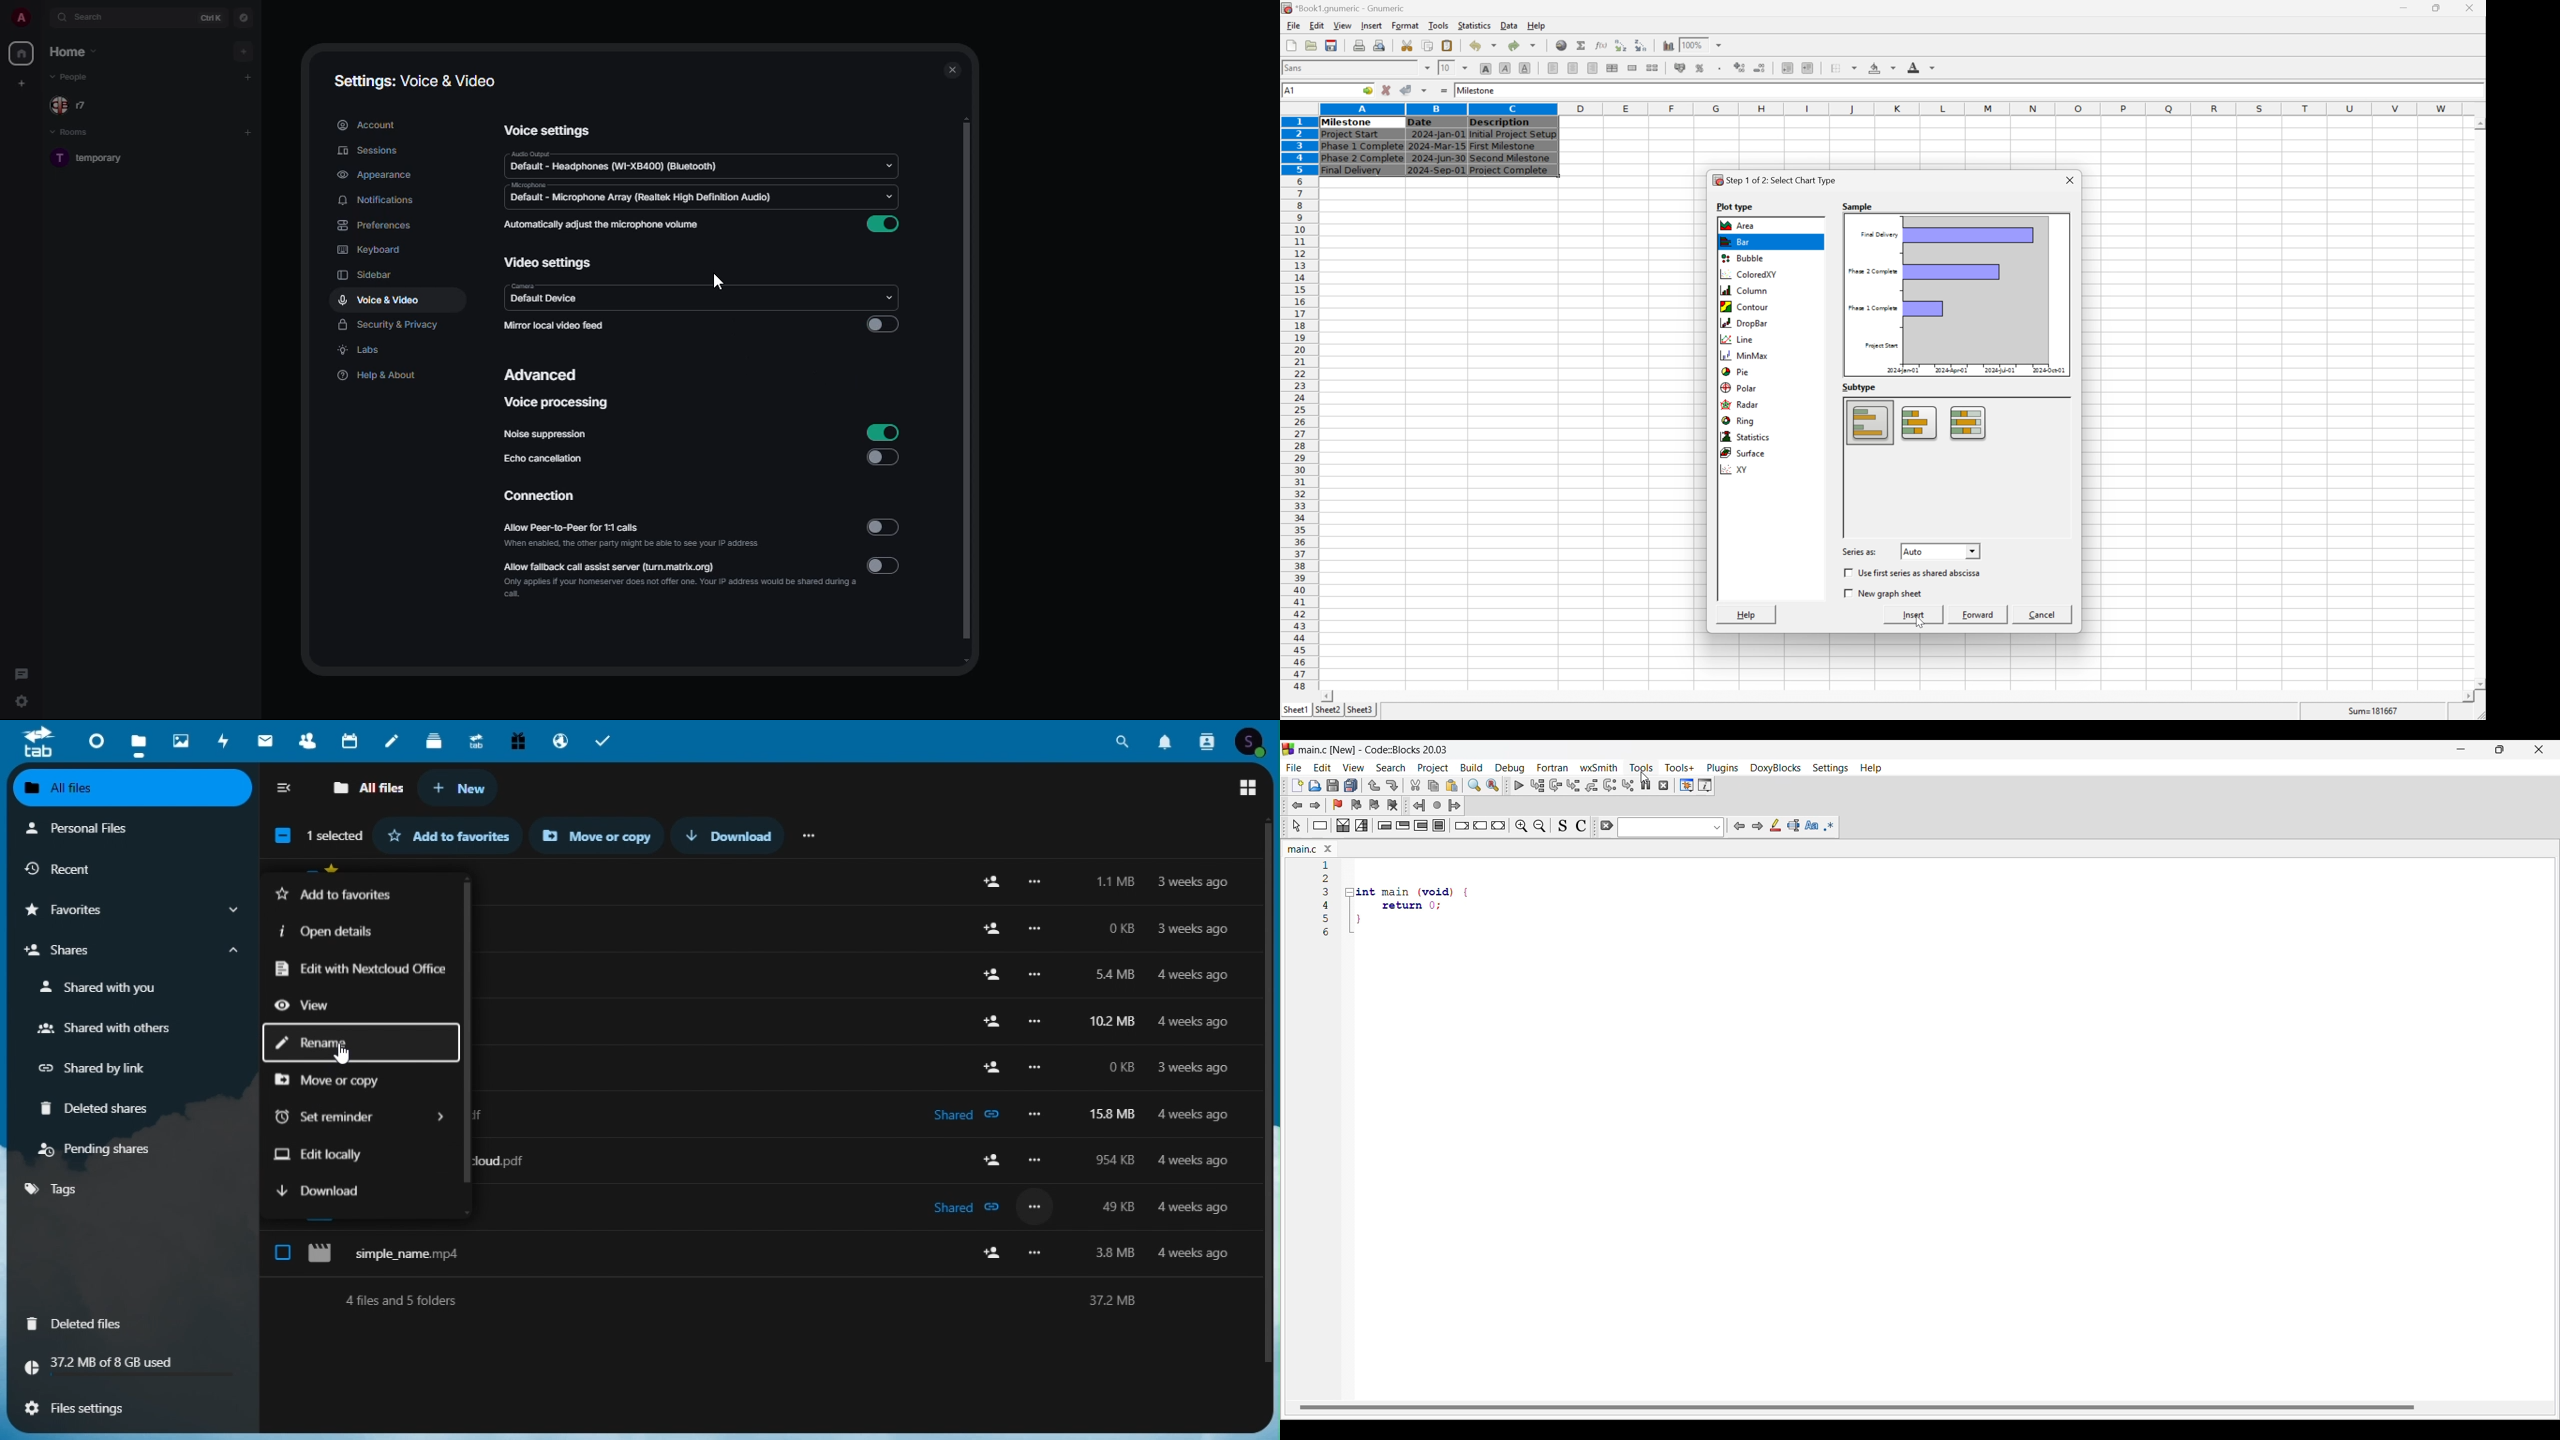  What do you see at coordinates (1563, 827) in the screenshot?
I see `Toggle source` at bounding box center [1563, 827].